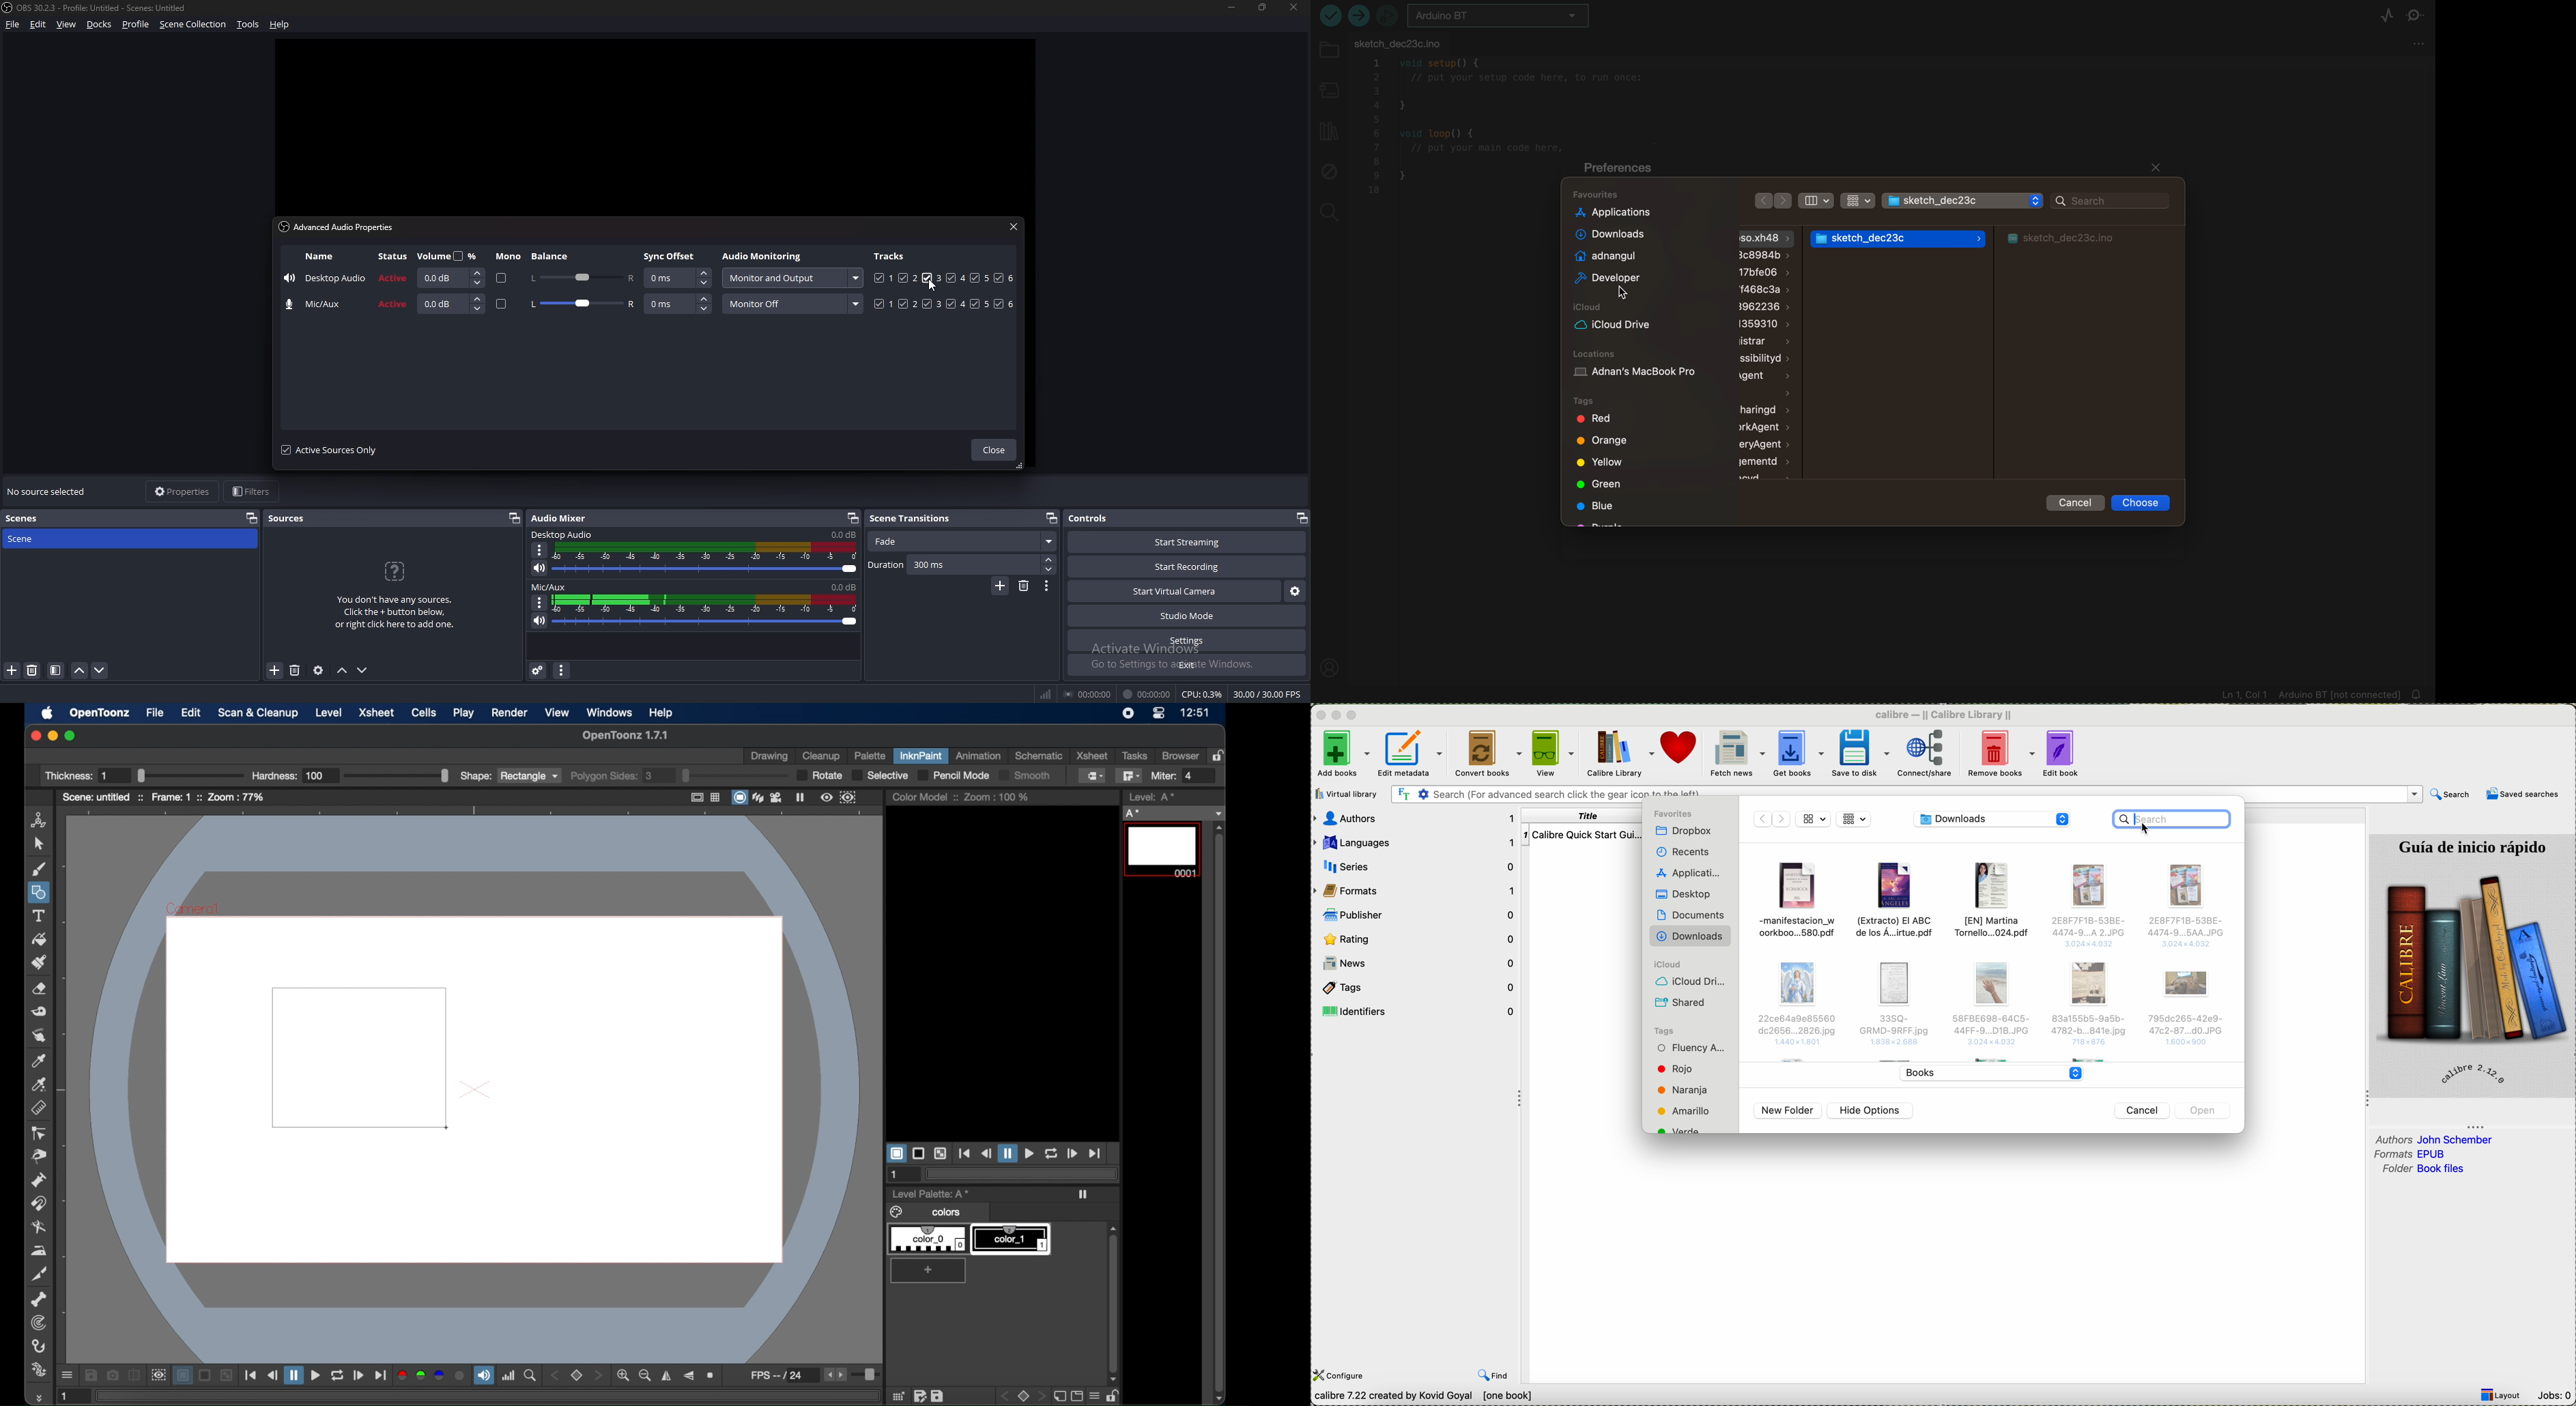 The height and width of the screenshot is (1428, 2576). Describe the element at coordinates (38, 916) in the screenshot. I see `text` at that location.